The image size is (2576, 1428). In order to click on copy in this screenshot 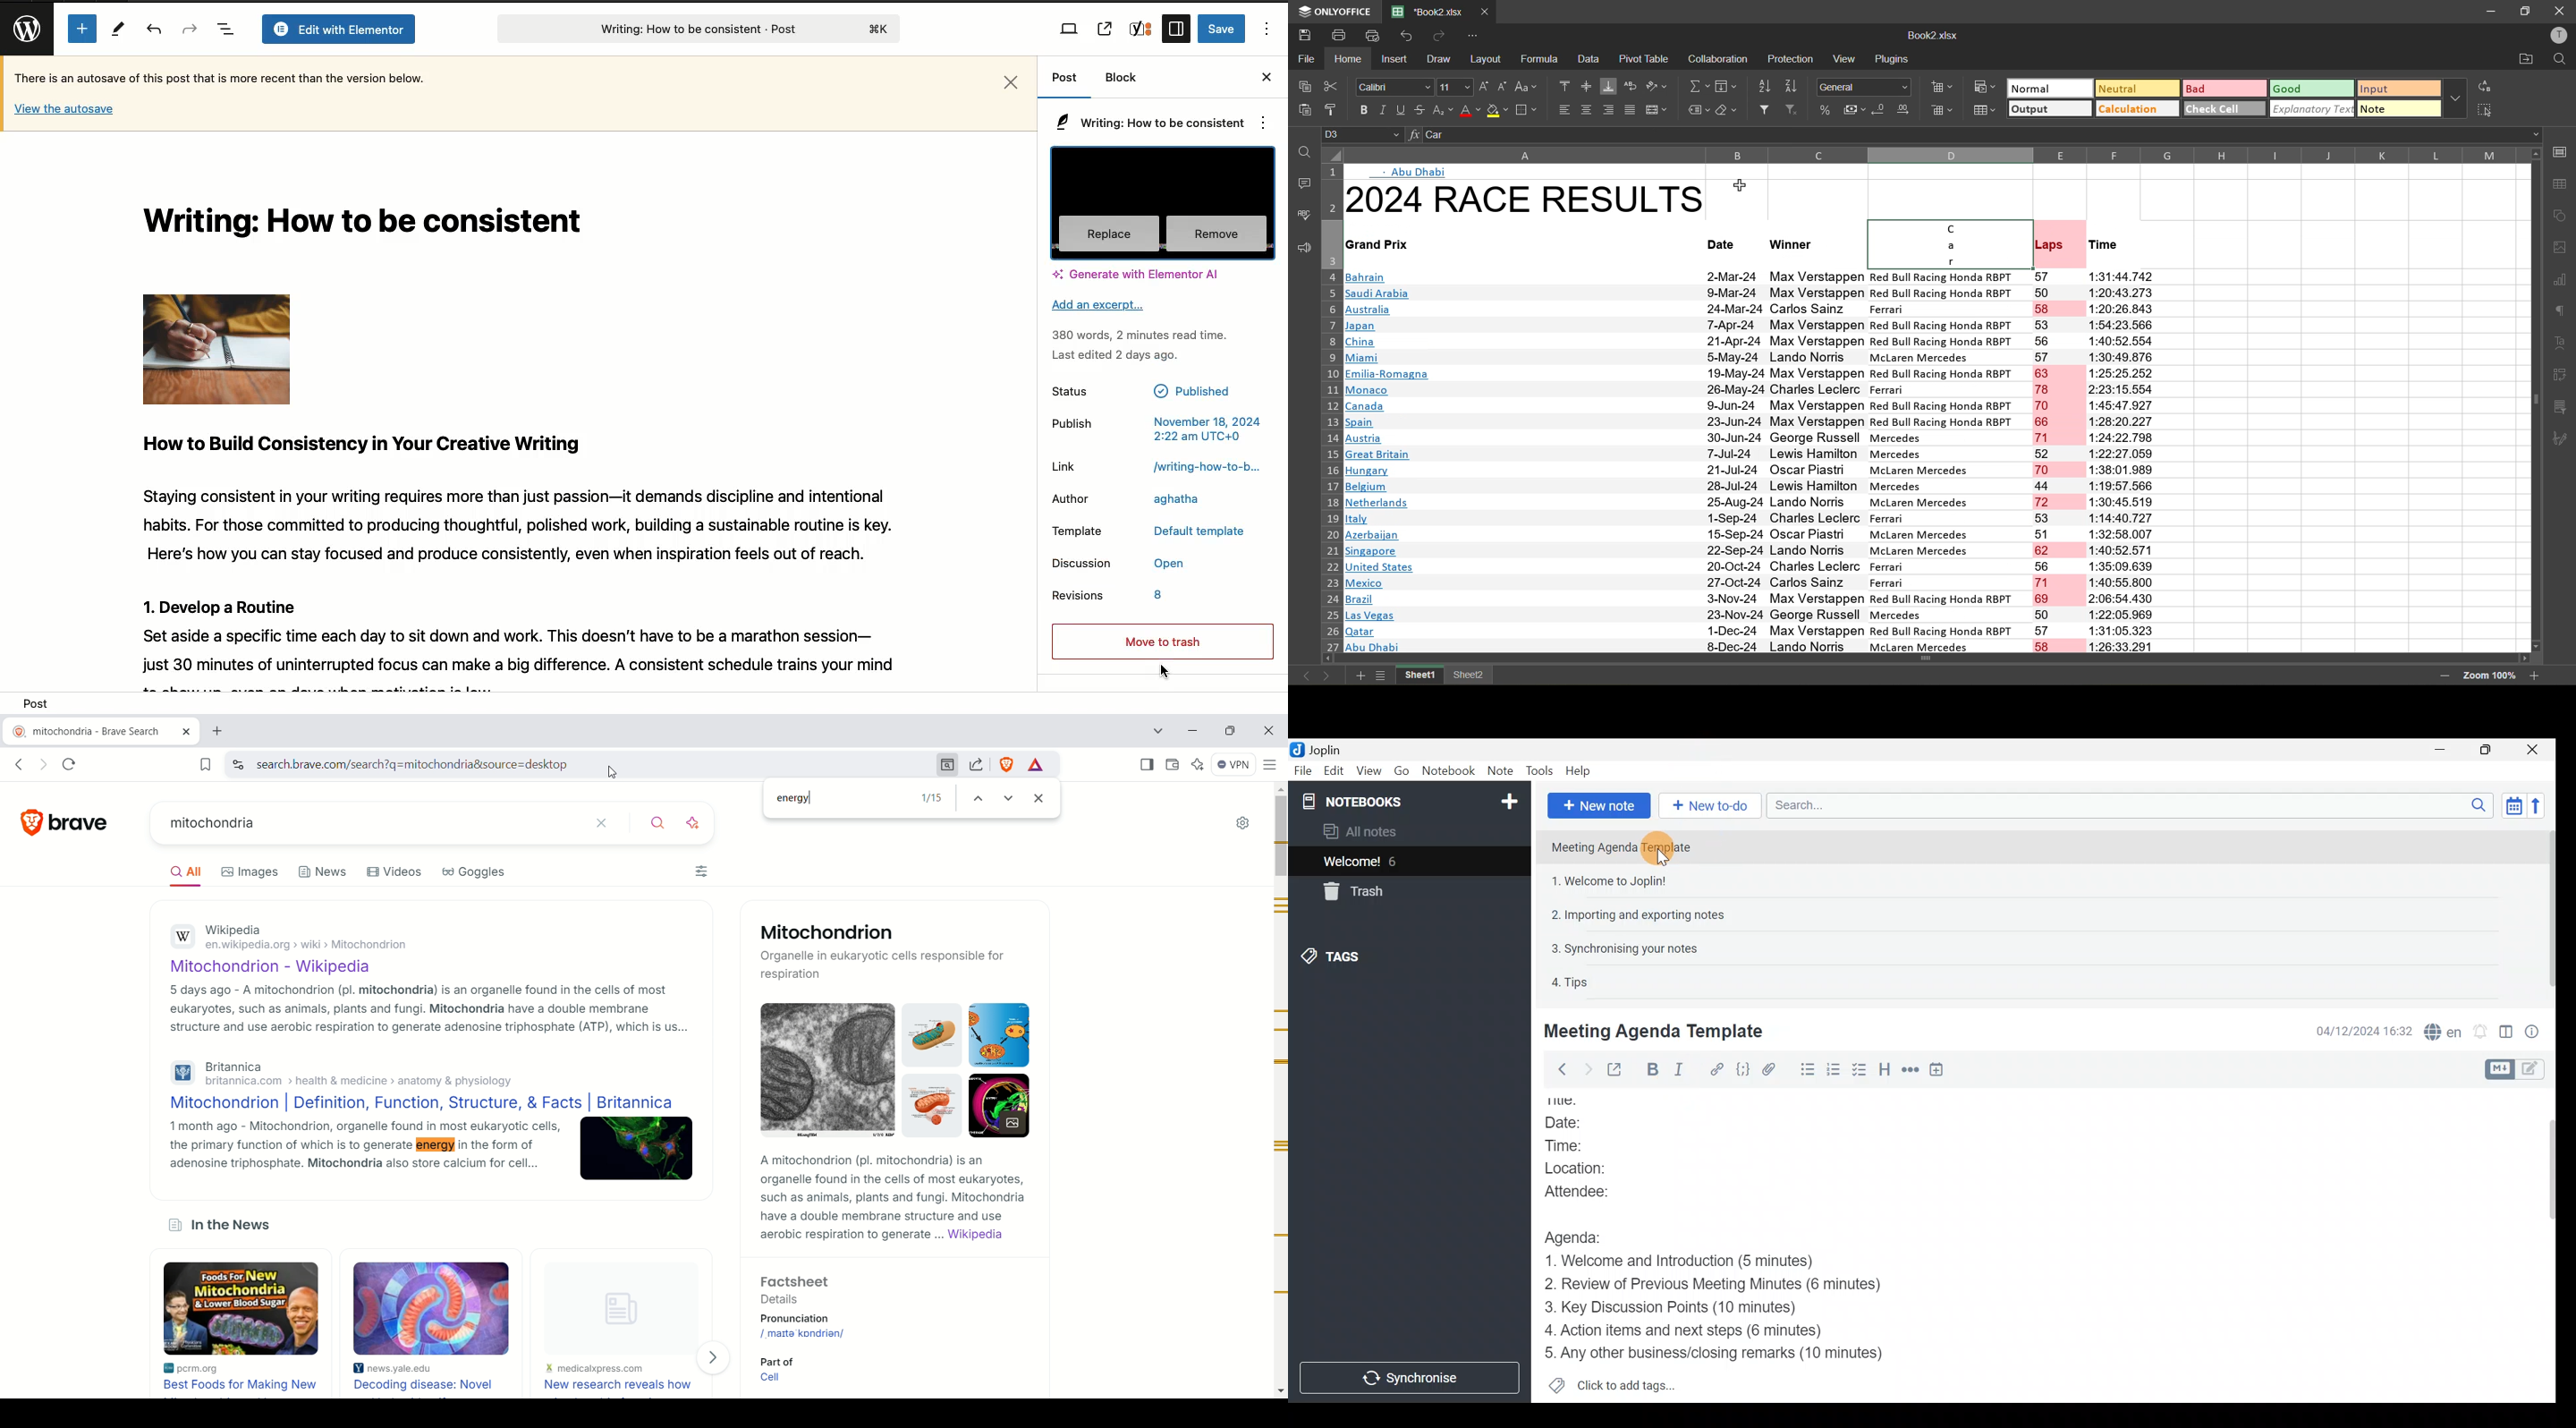, I will do `click(1303, 87)`.